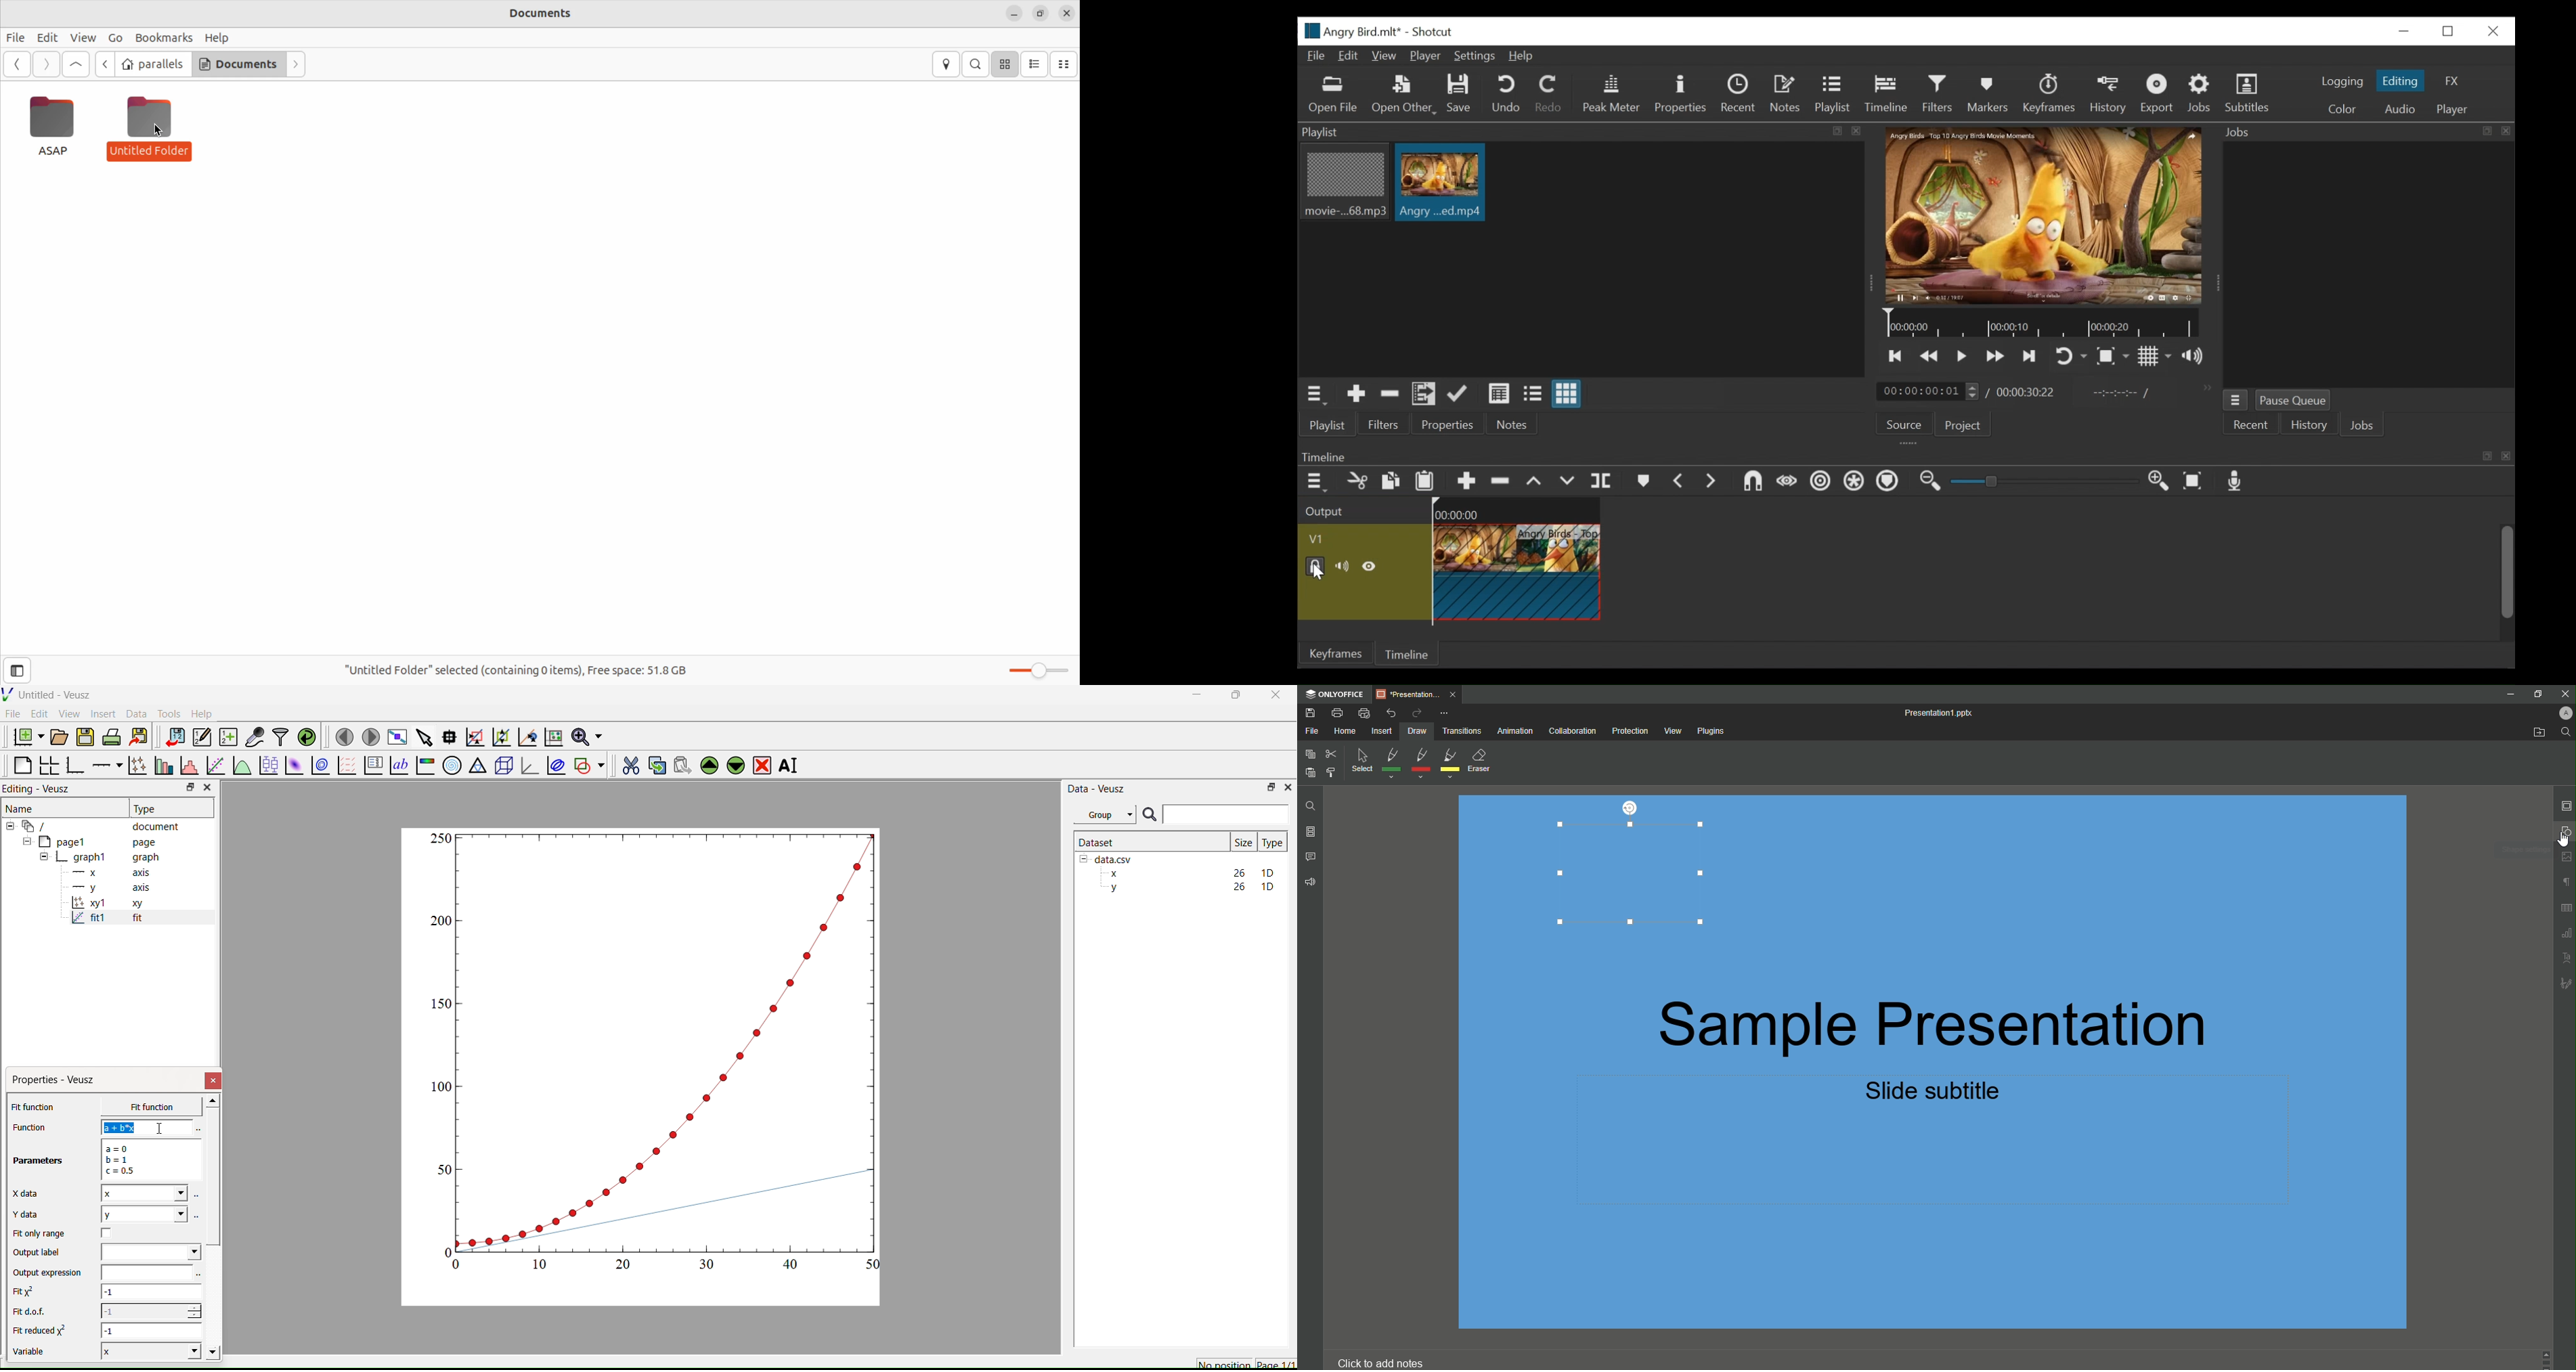 The width and height of the screenshot is (2576, 1372). Describe the element at coordinates (1932, 357) in the screenshot. I see `Play quickly backward` at that location.